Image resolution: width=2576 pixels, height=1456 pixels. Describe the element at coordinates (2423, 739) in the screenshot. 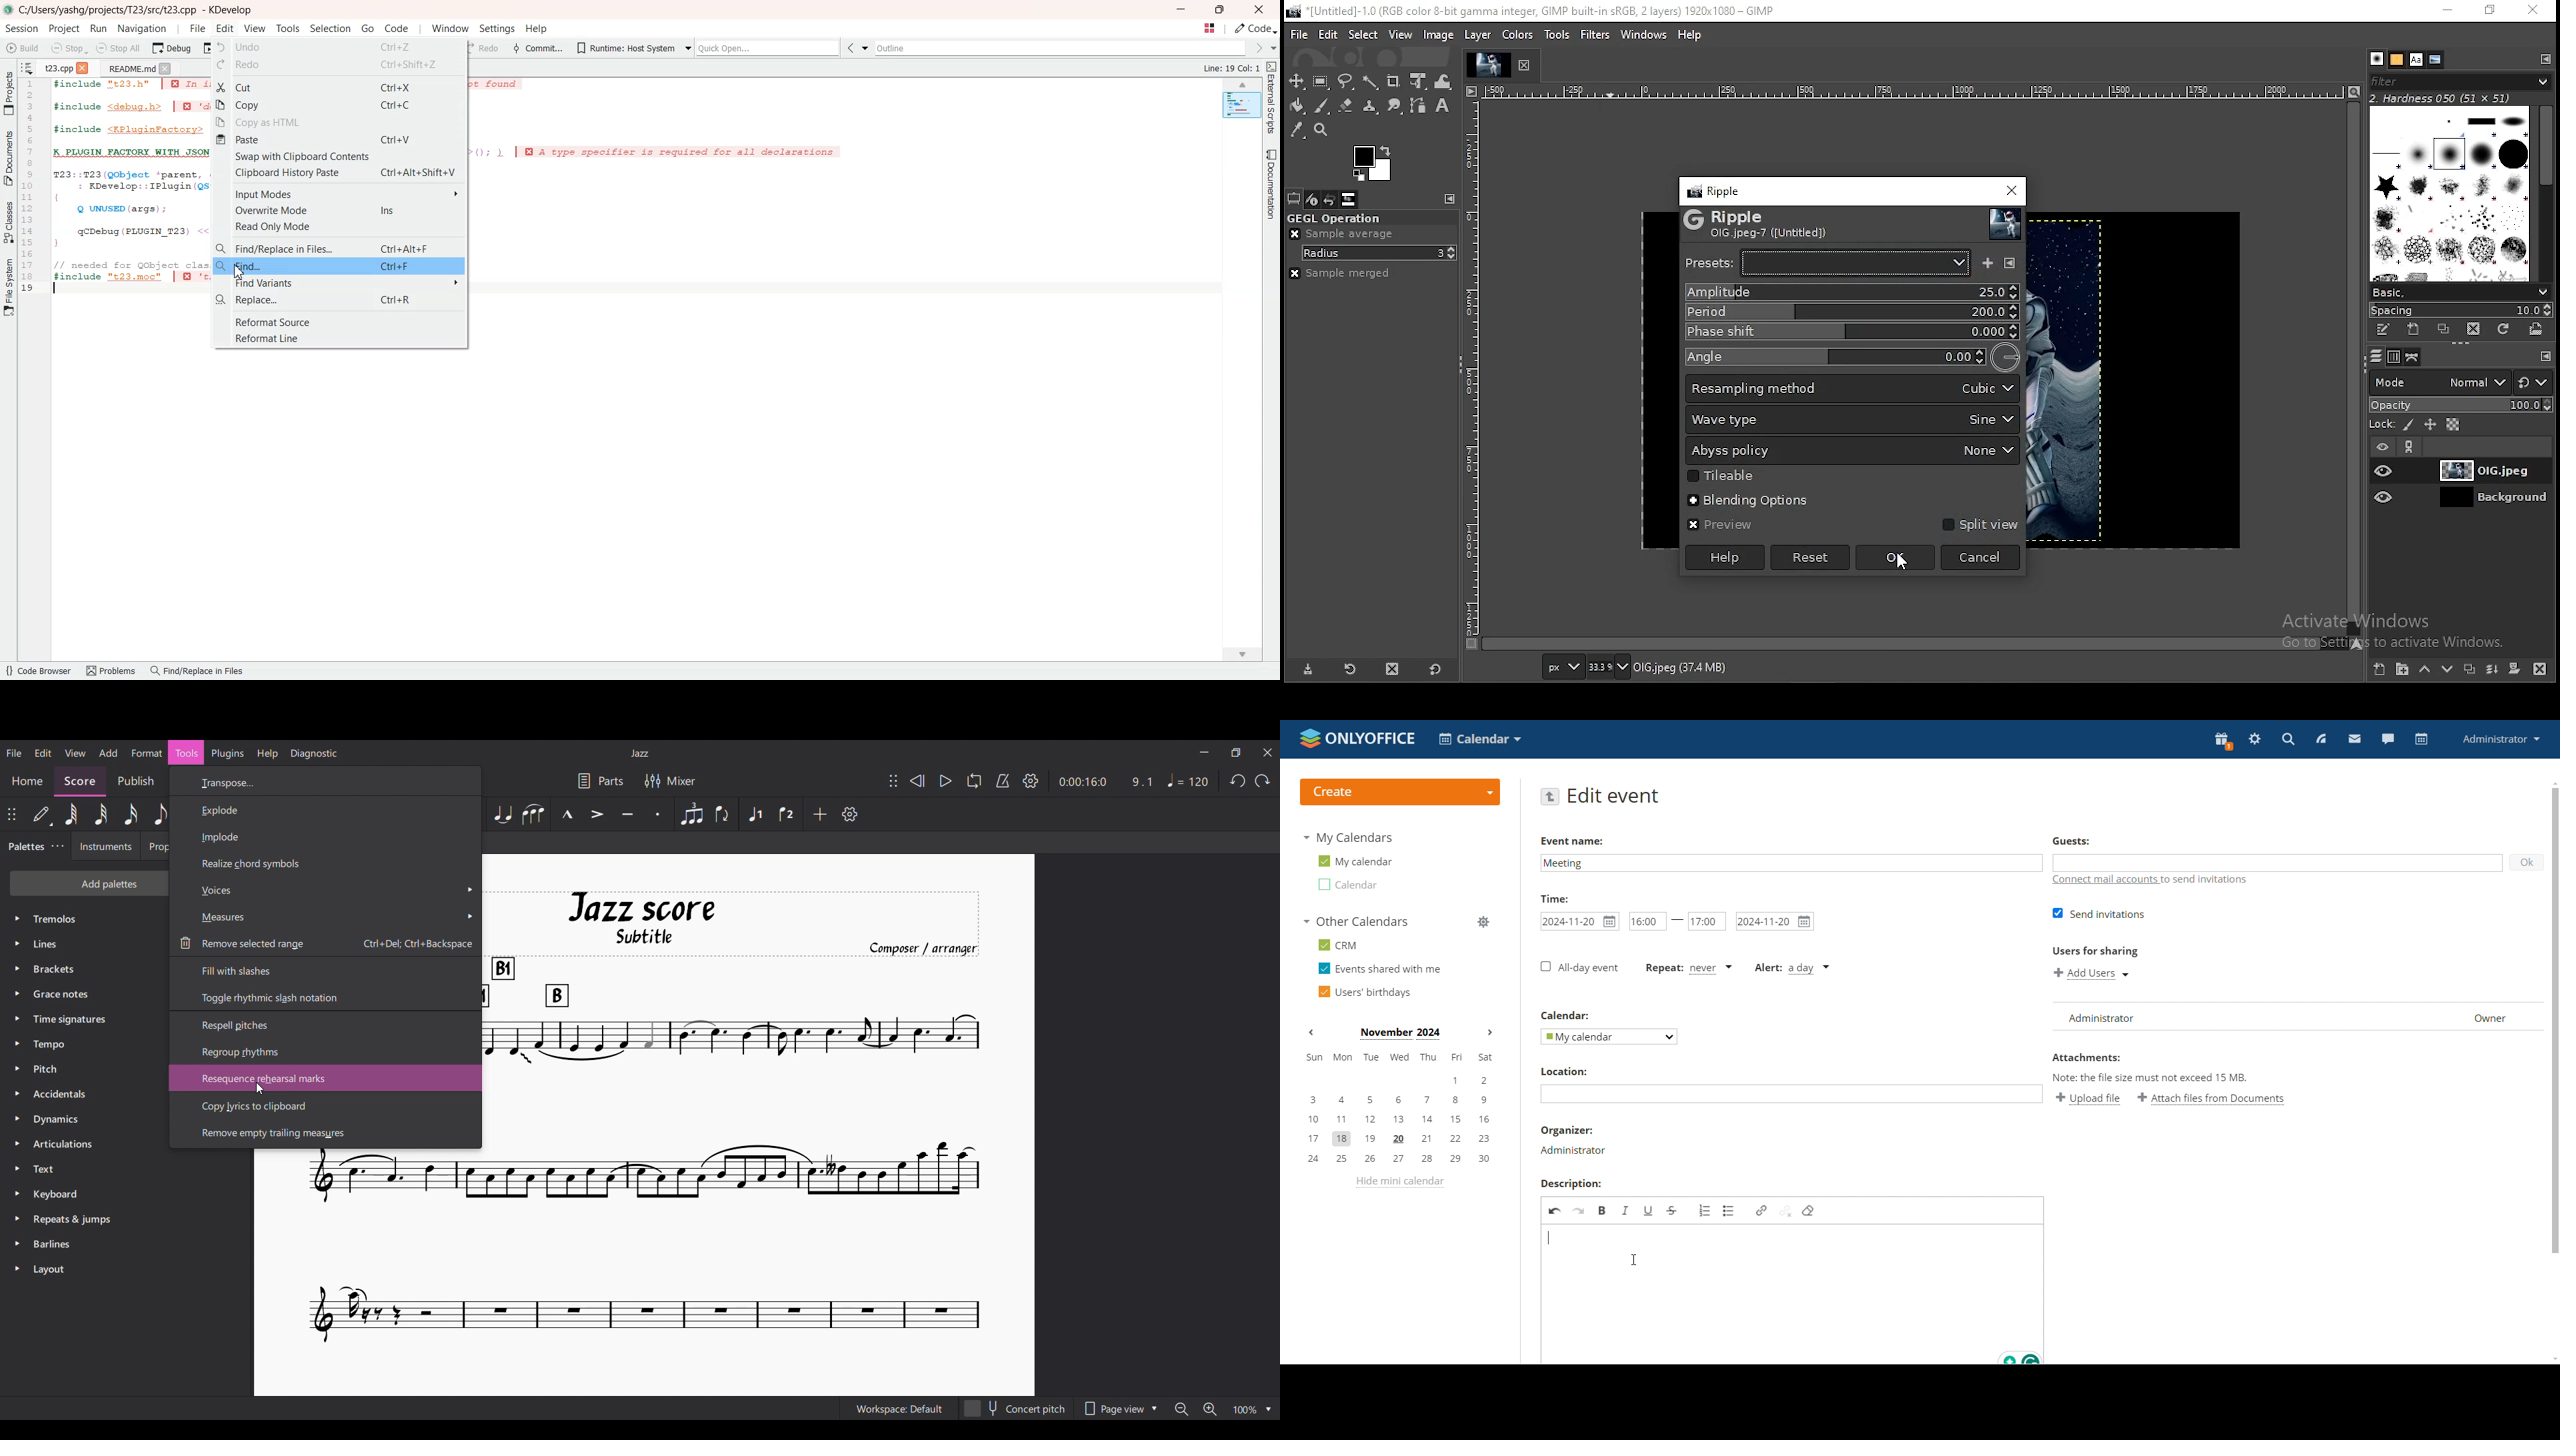

I see `calendar` at that location.